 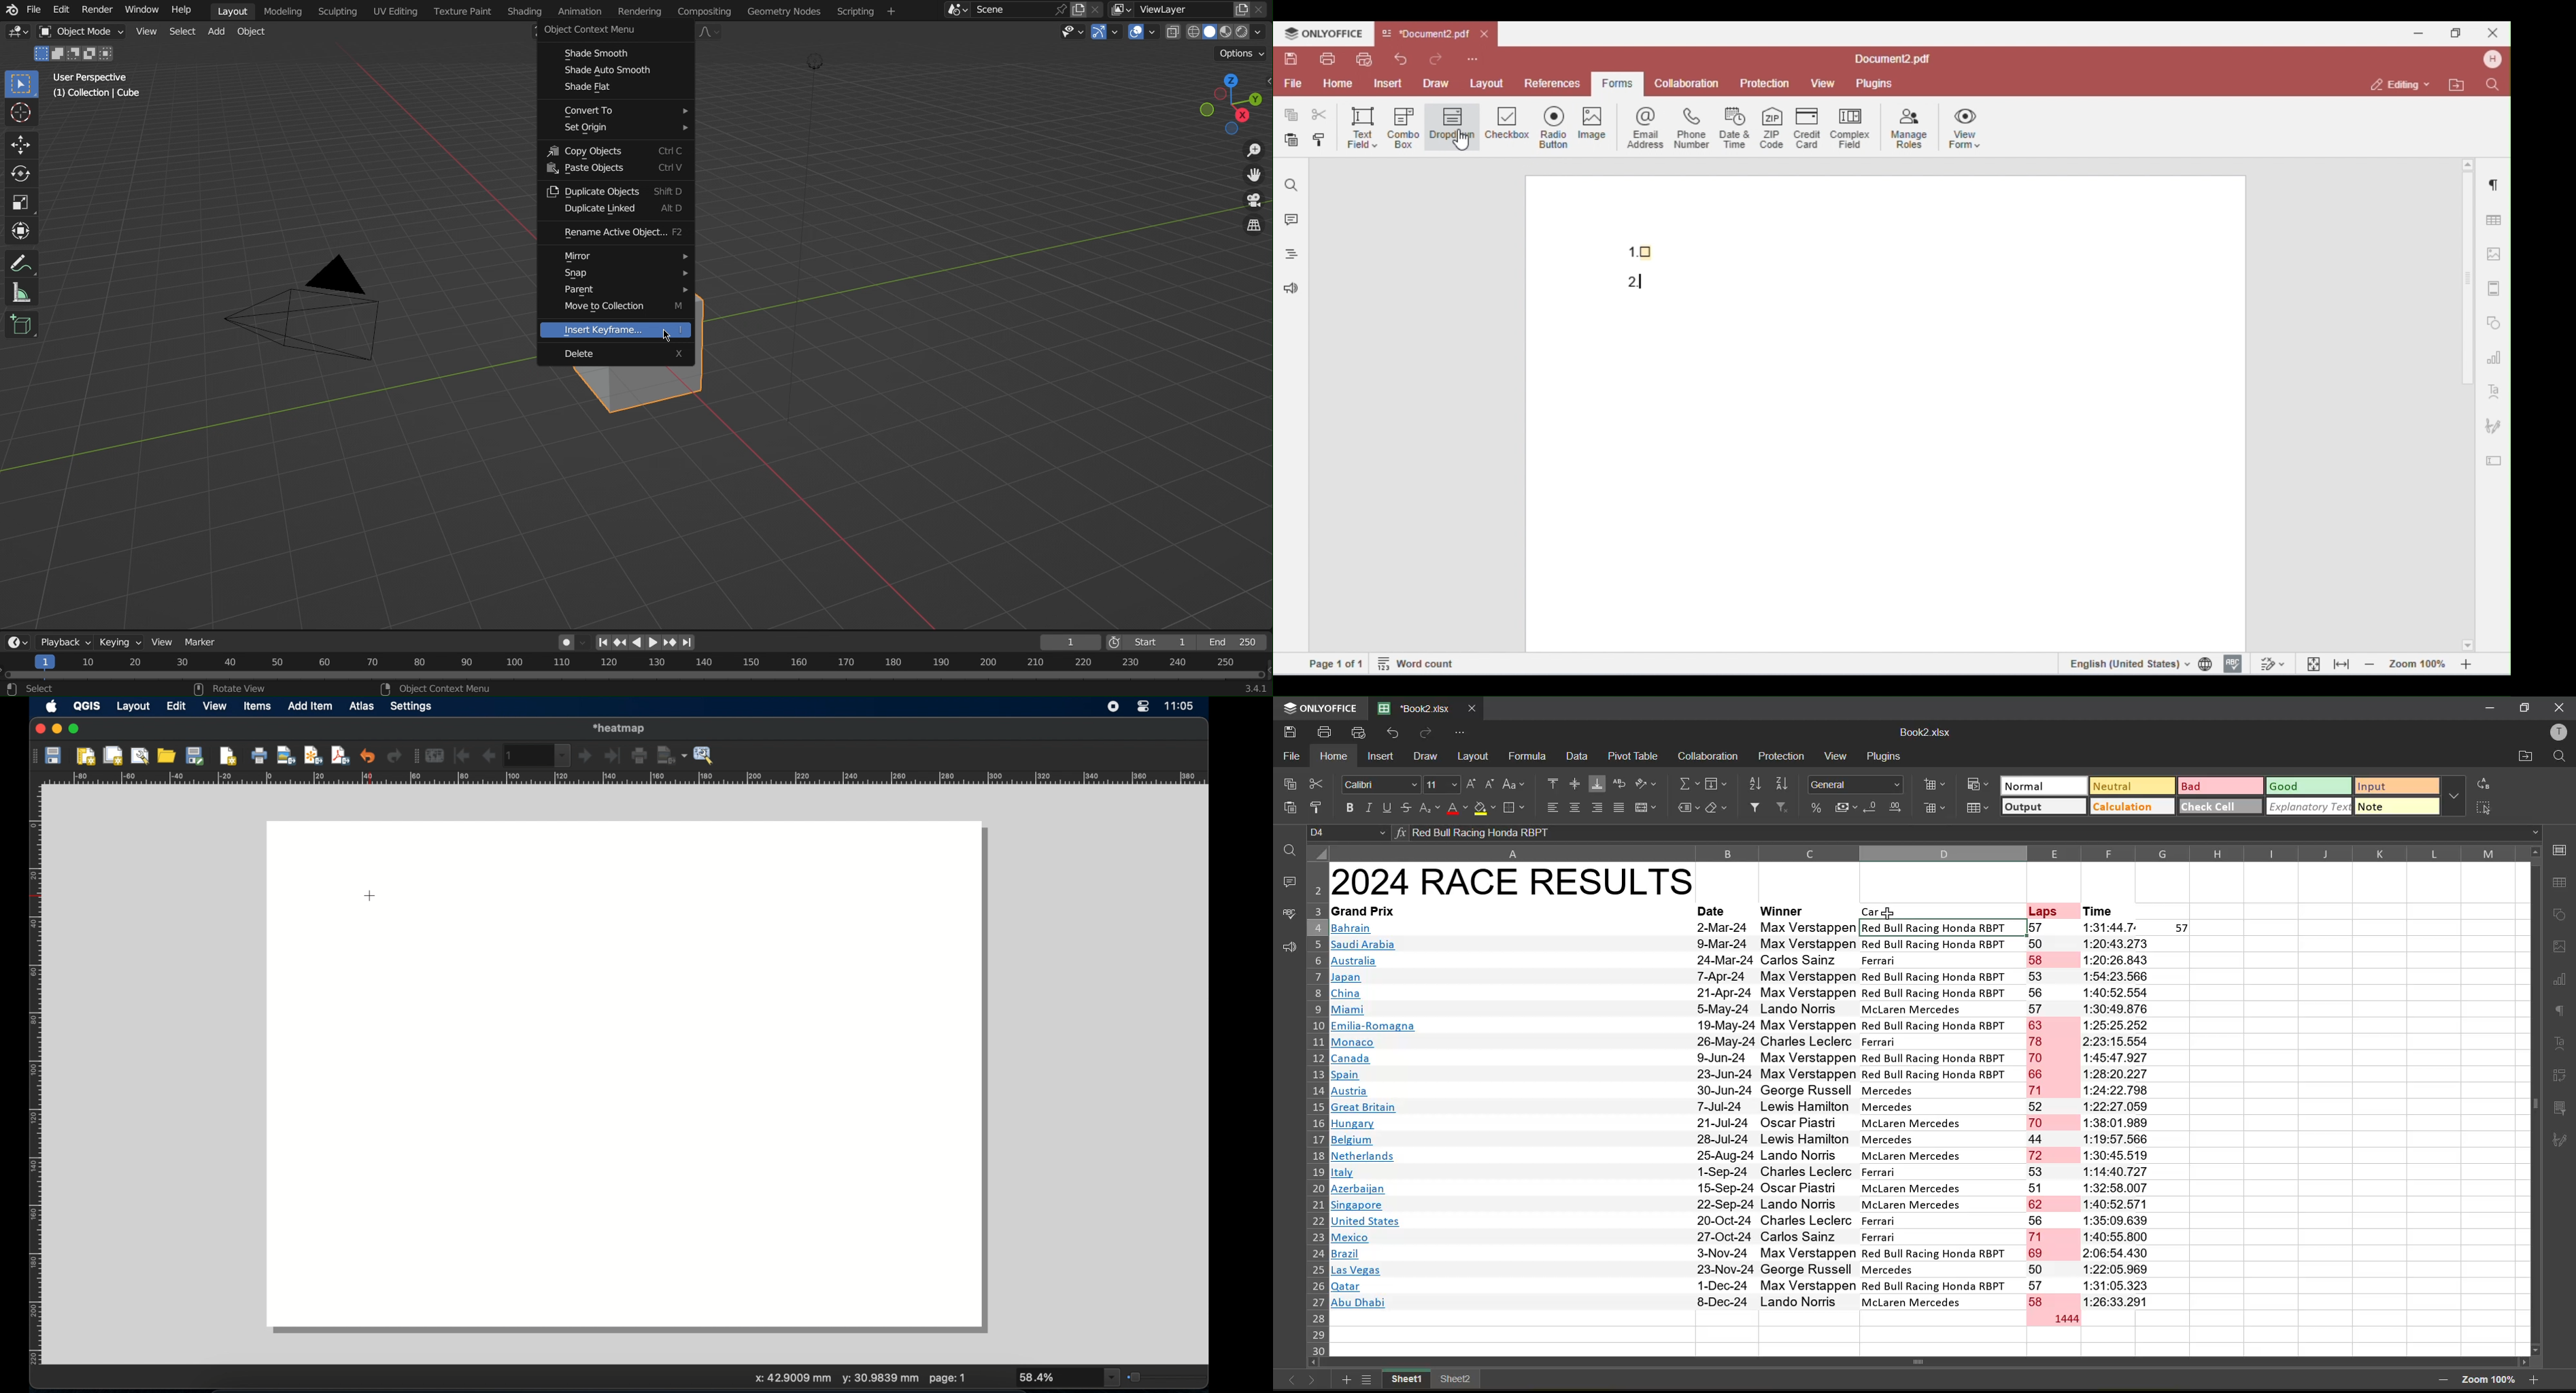 I want to click on Duplicate Linked, so click(x=617, y=209).